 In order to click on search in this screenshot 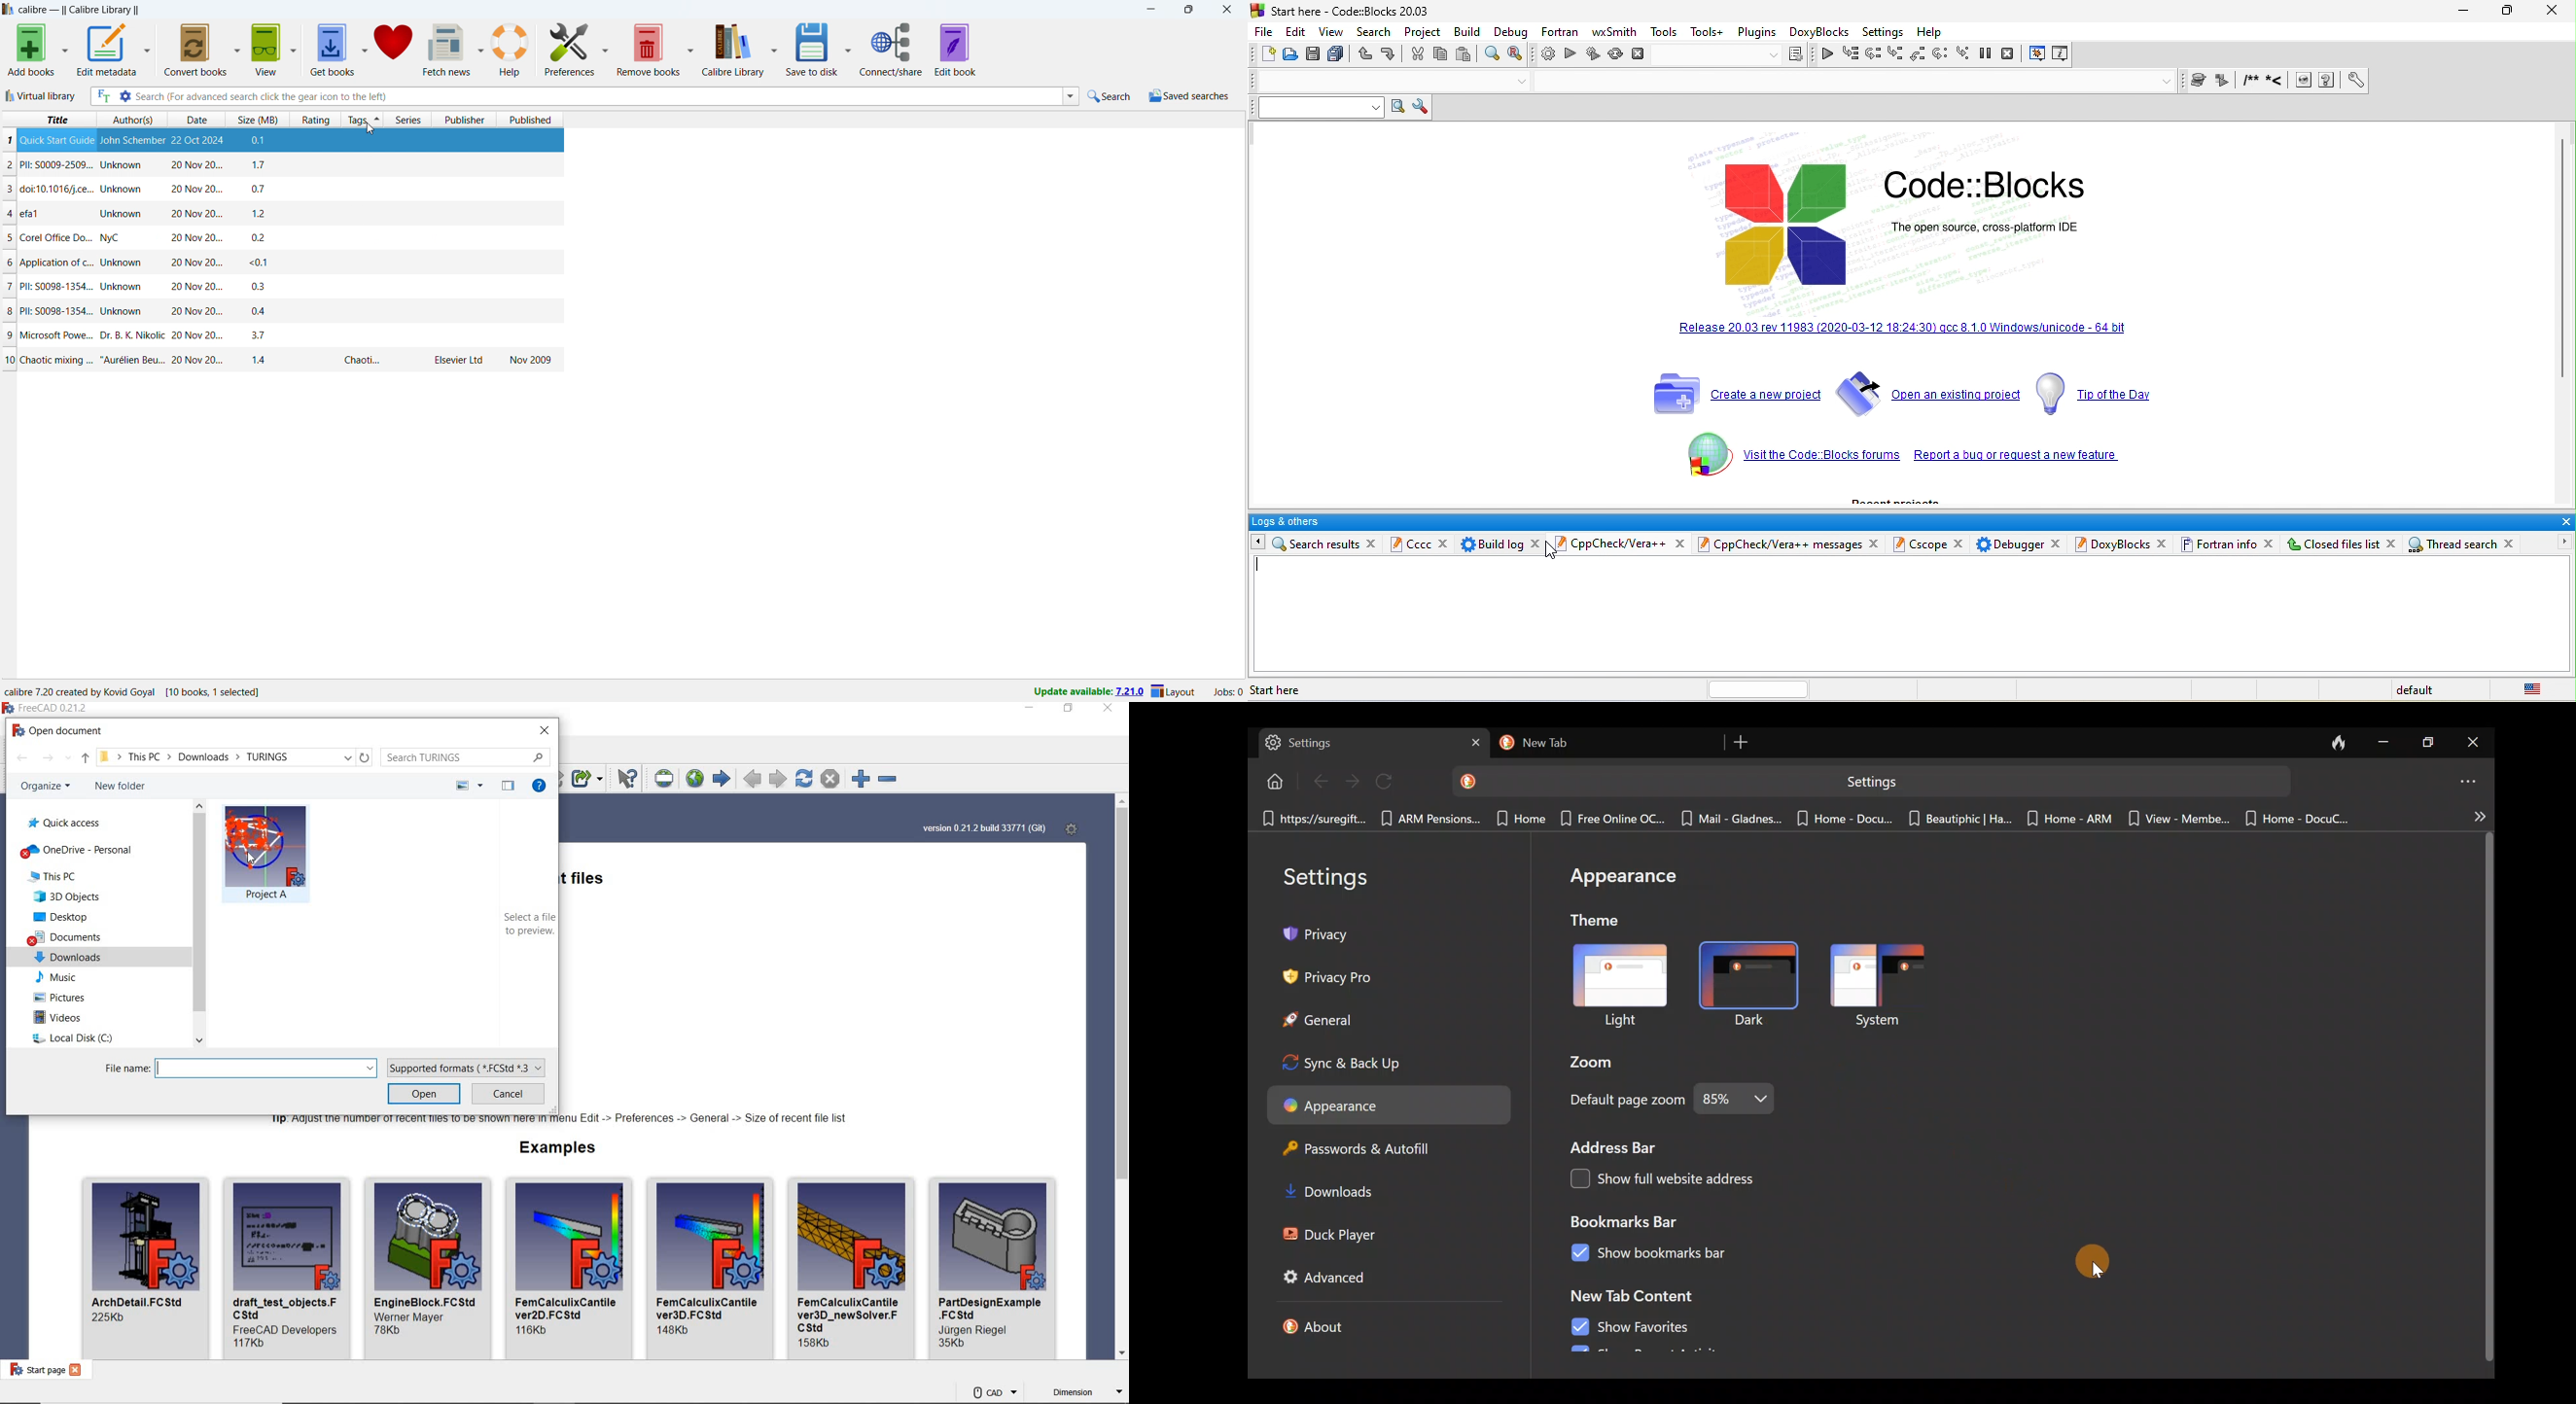, I will do `click(1377, 33)`.